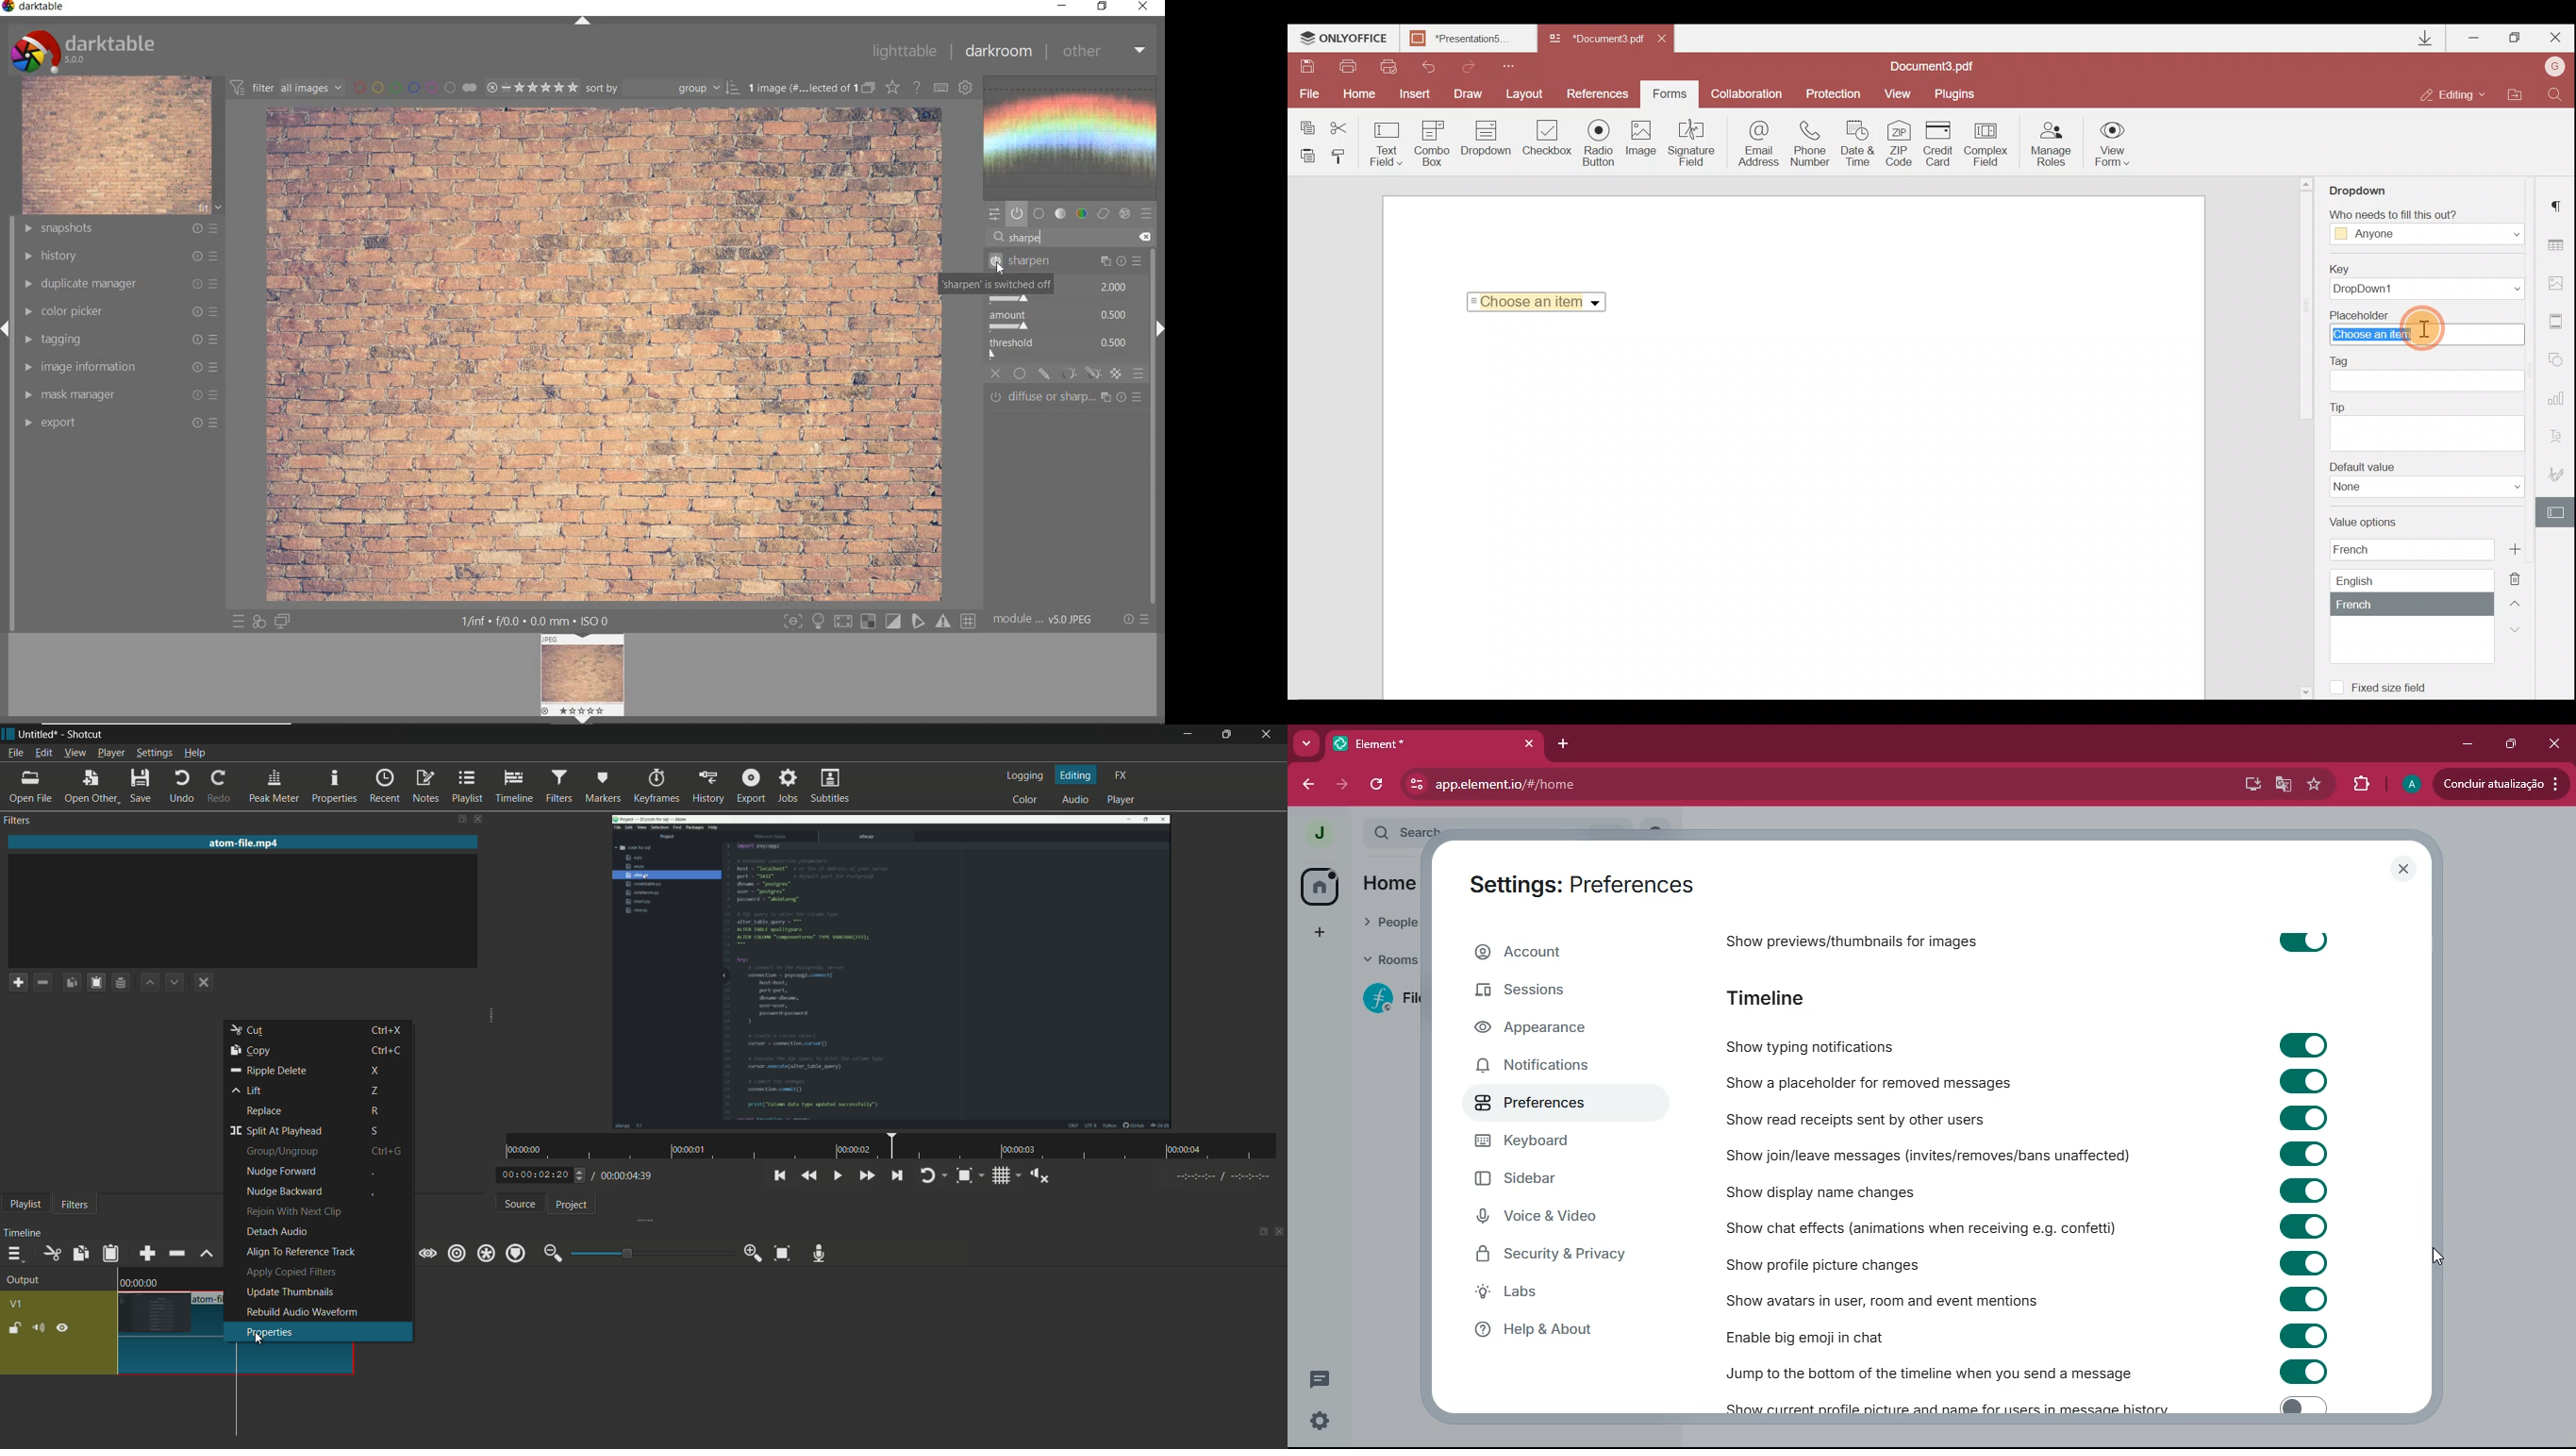 The width and height of the screenshot is (2576, 1456). What do you see at coordinates (967, 1175) in the screenshot?
I see `toggle zoom` at bounding box center [967, 1175].